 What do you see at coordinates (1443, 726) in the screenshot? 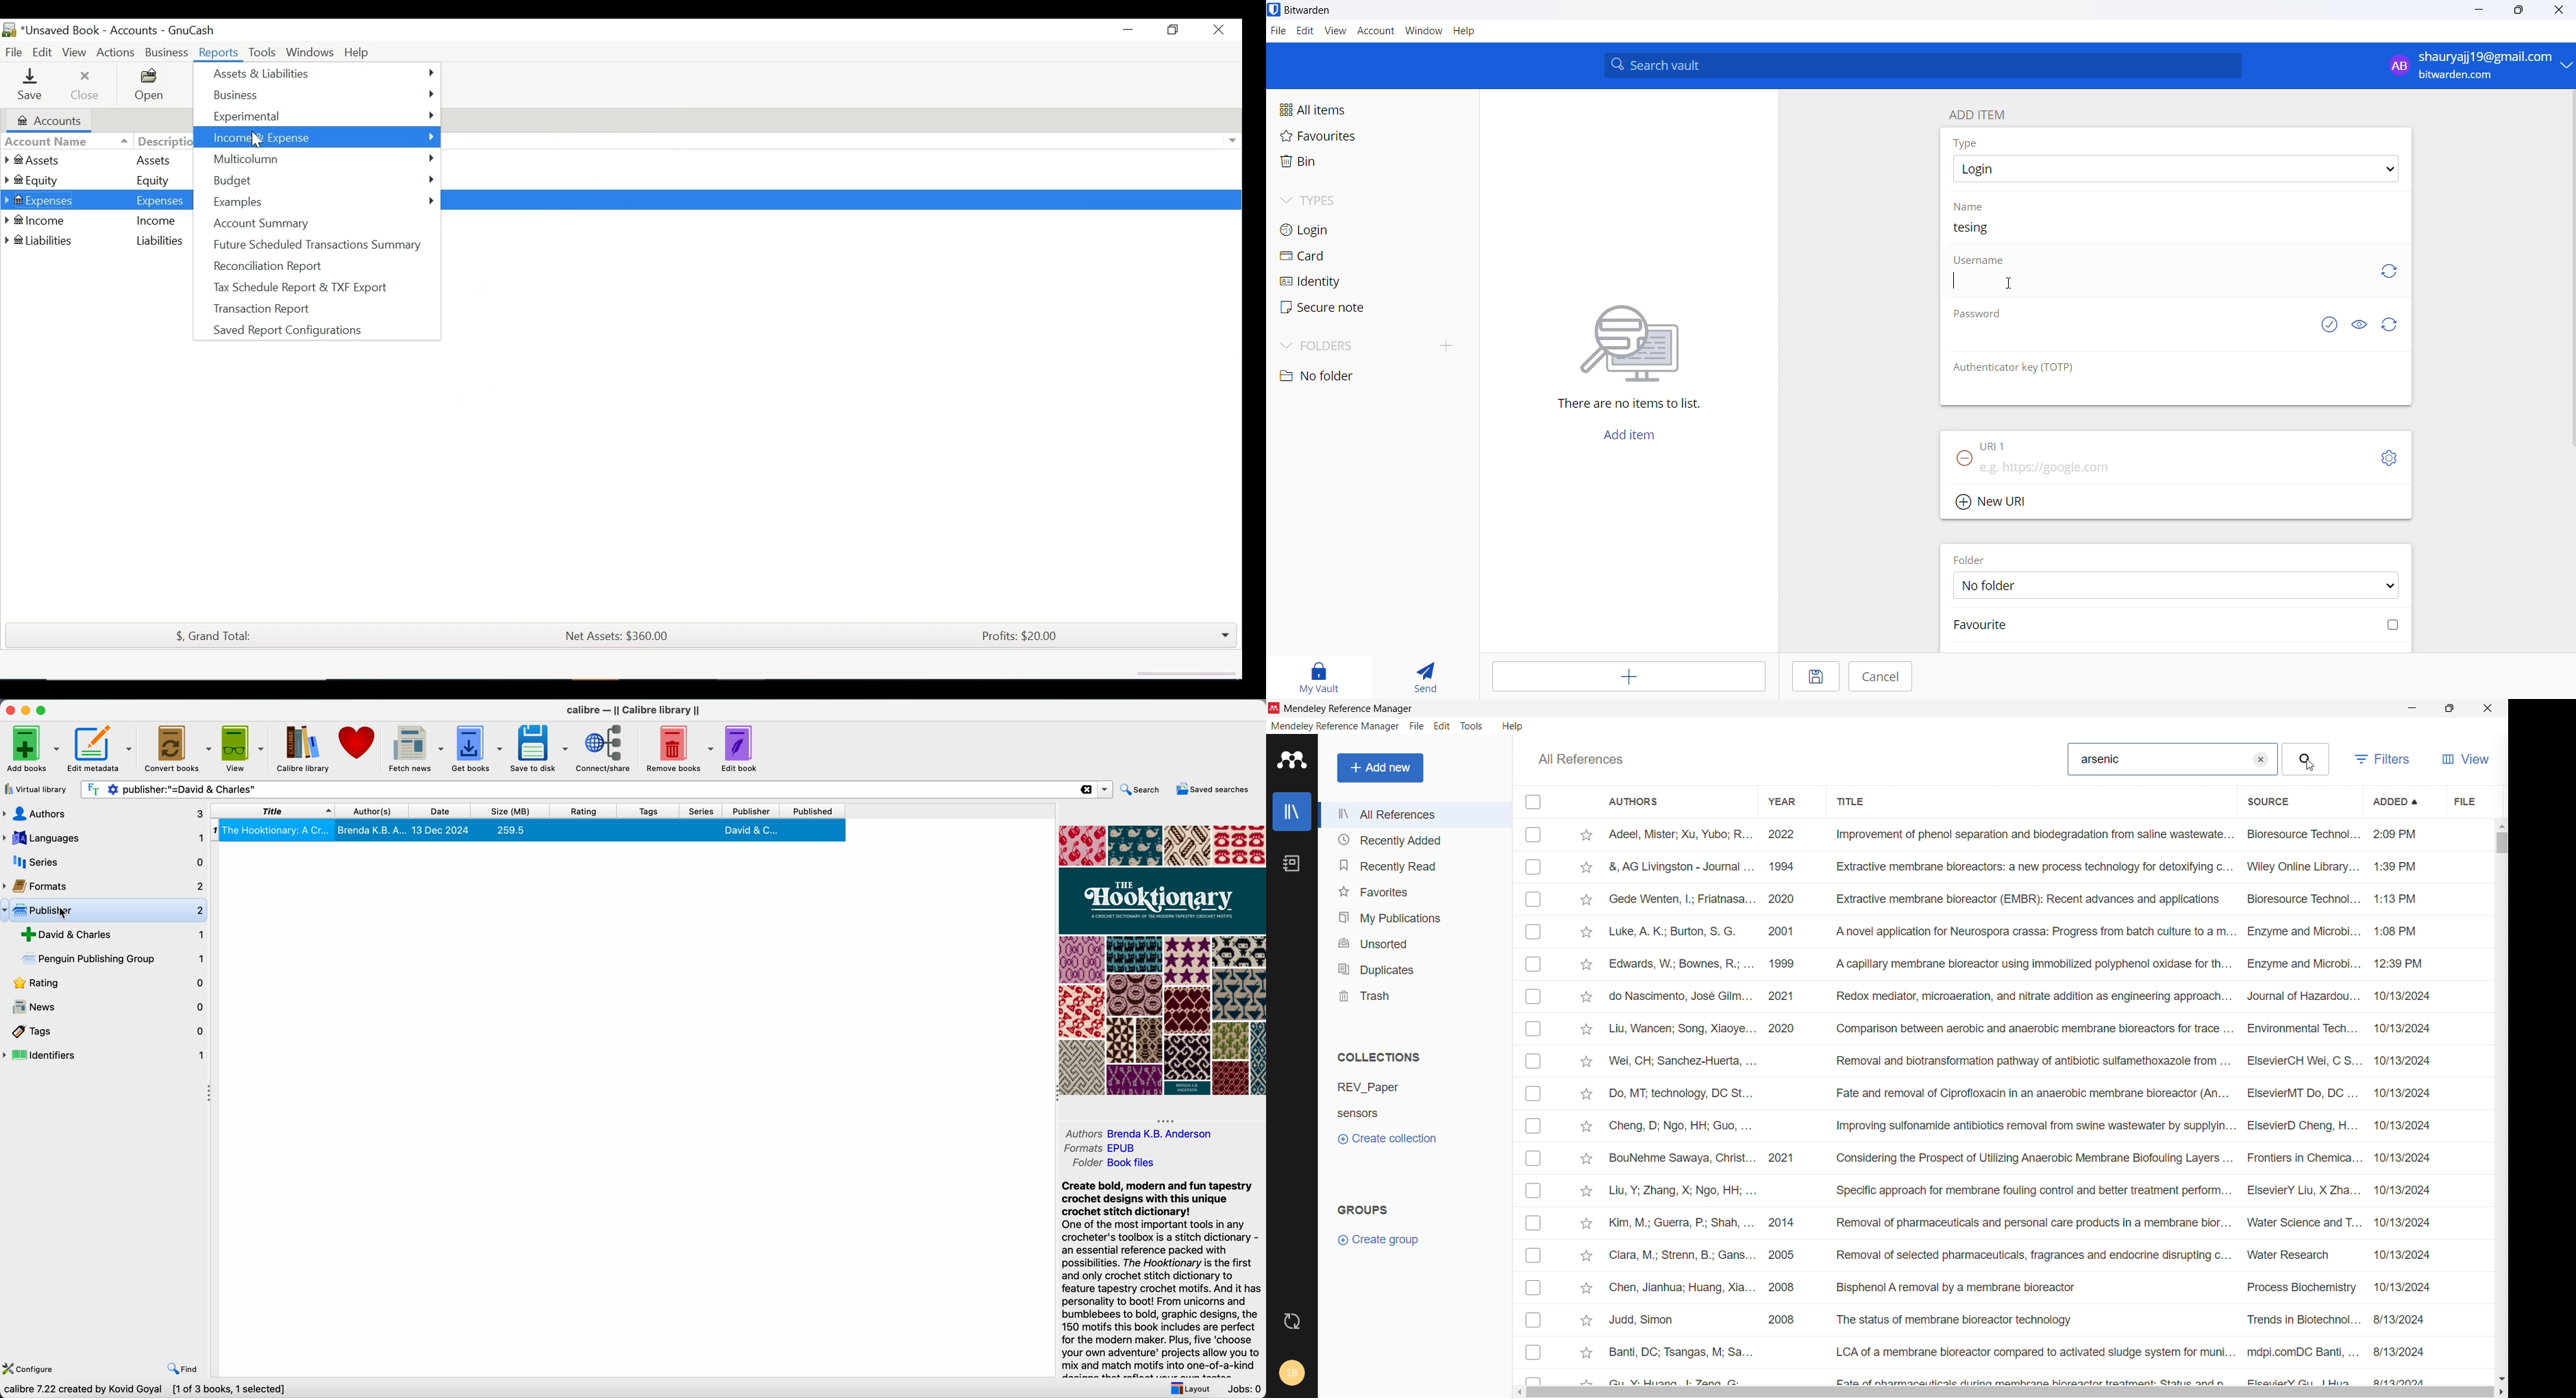
I see `edit` at bounding box center [1443, 726].